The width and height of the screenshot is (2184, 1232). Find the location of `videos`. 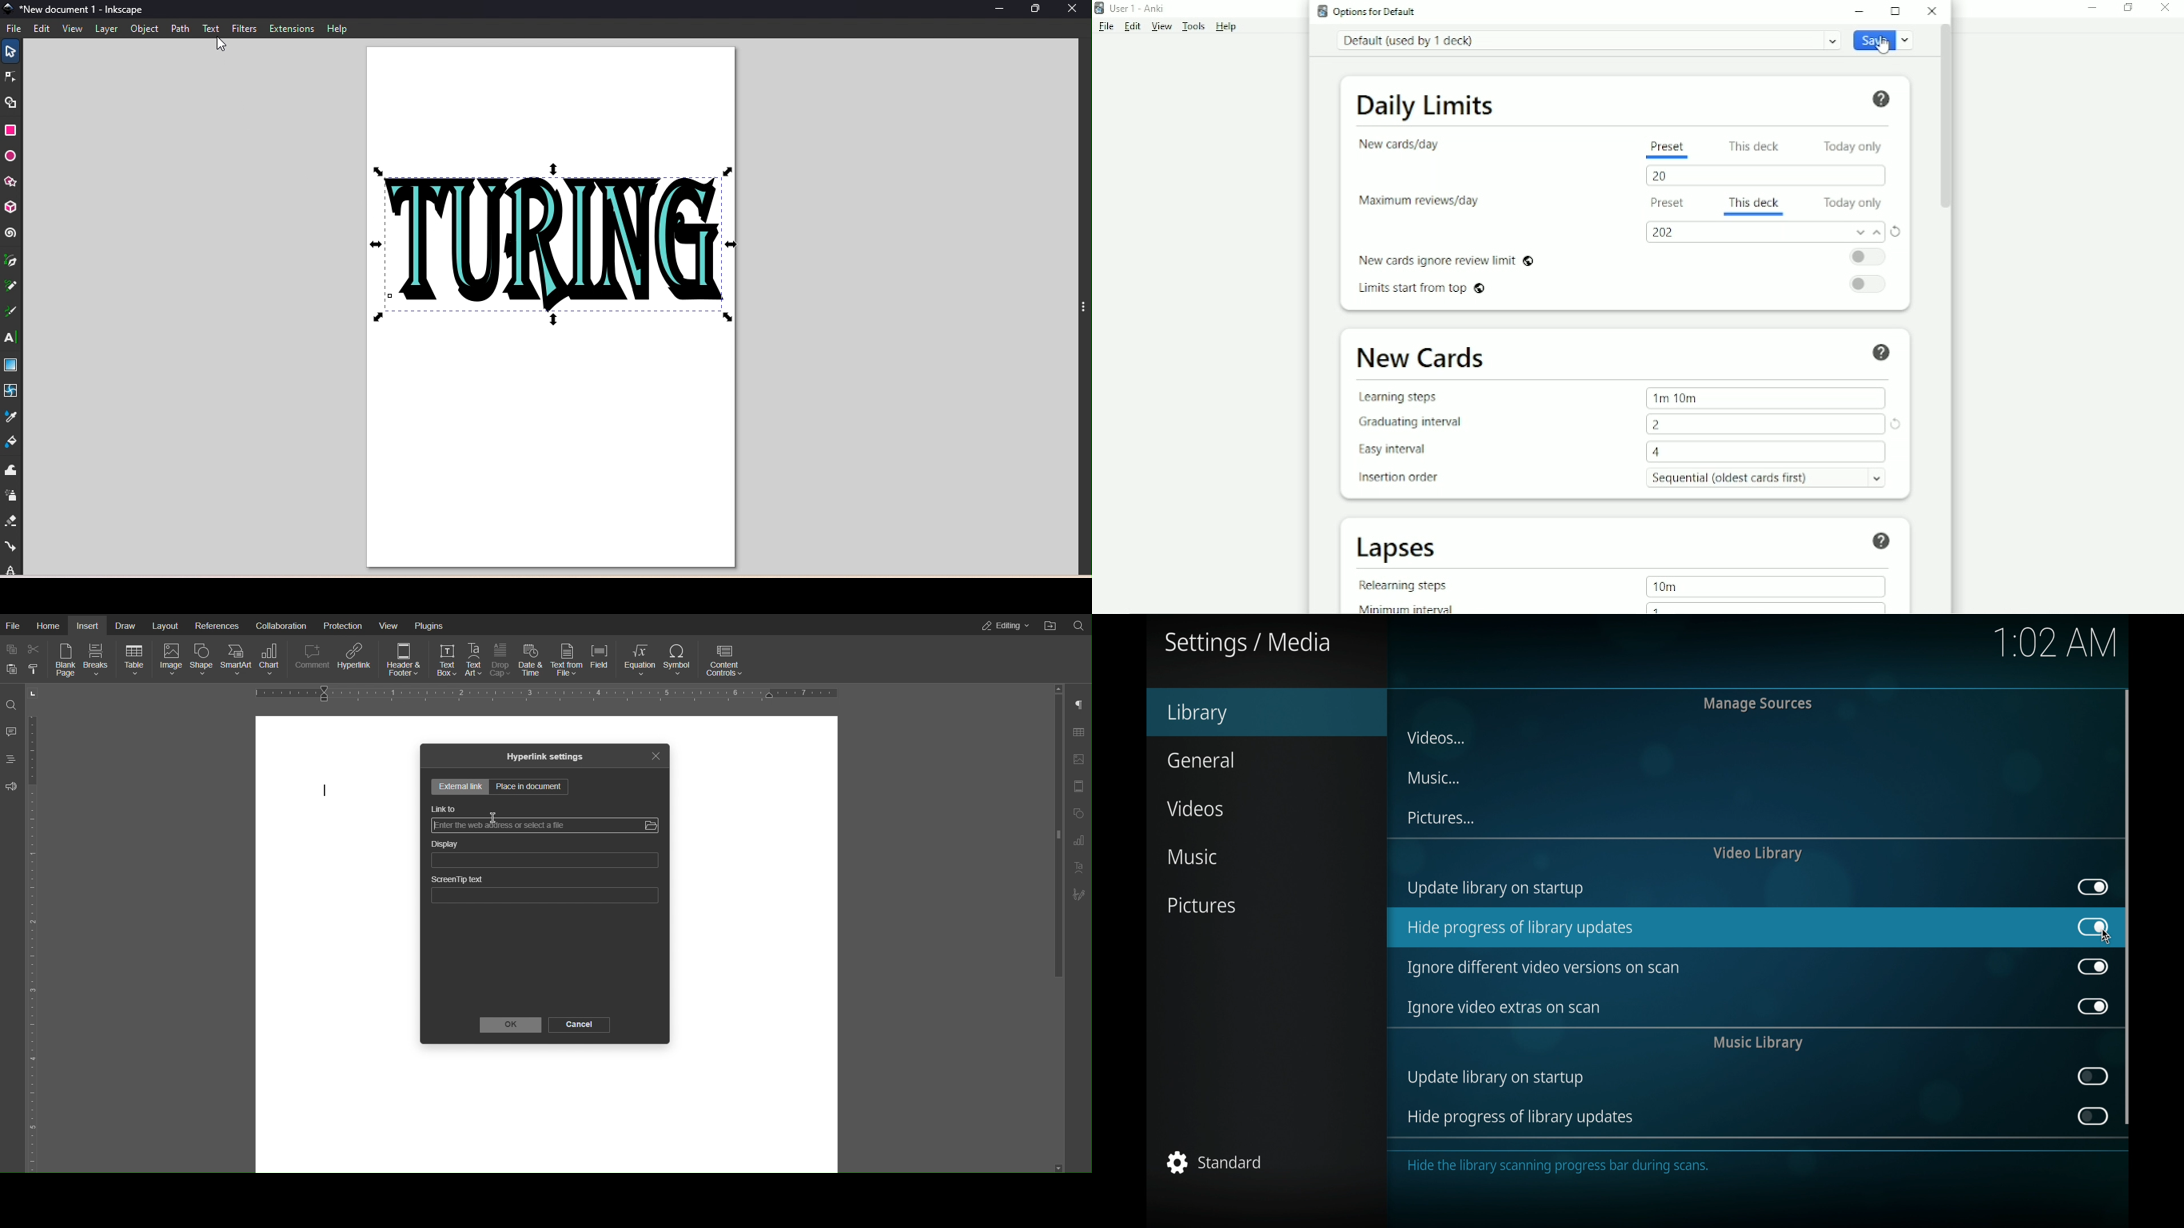

videos is located at coordinates (1437, 737).